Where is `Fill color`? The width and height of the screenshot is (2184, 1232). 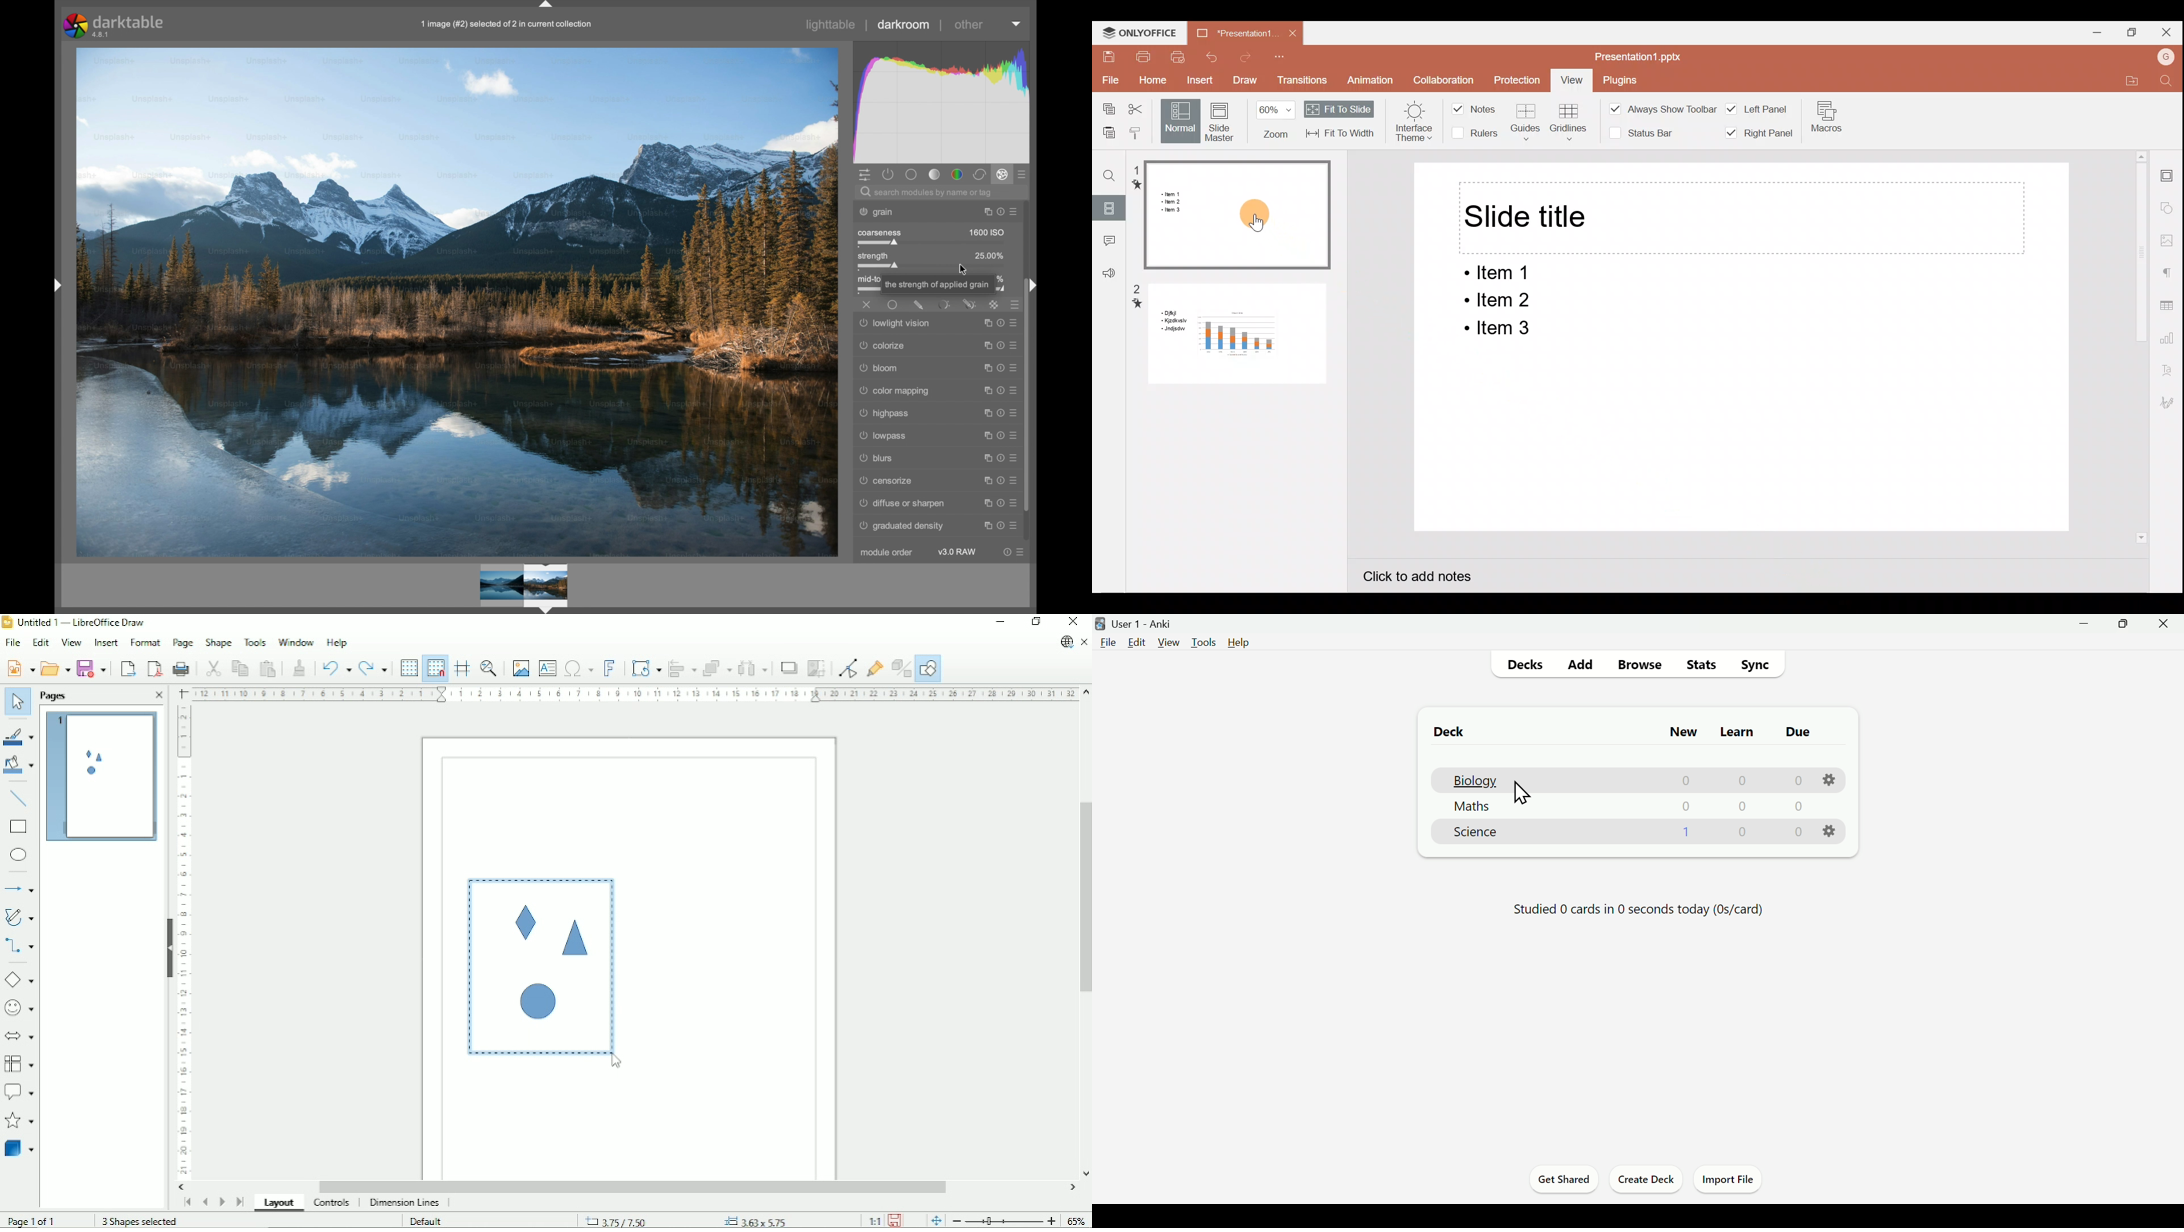
Fill color is located at coordinates (19, 766).